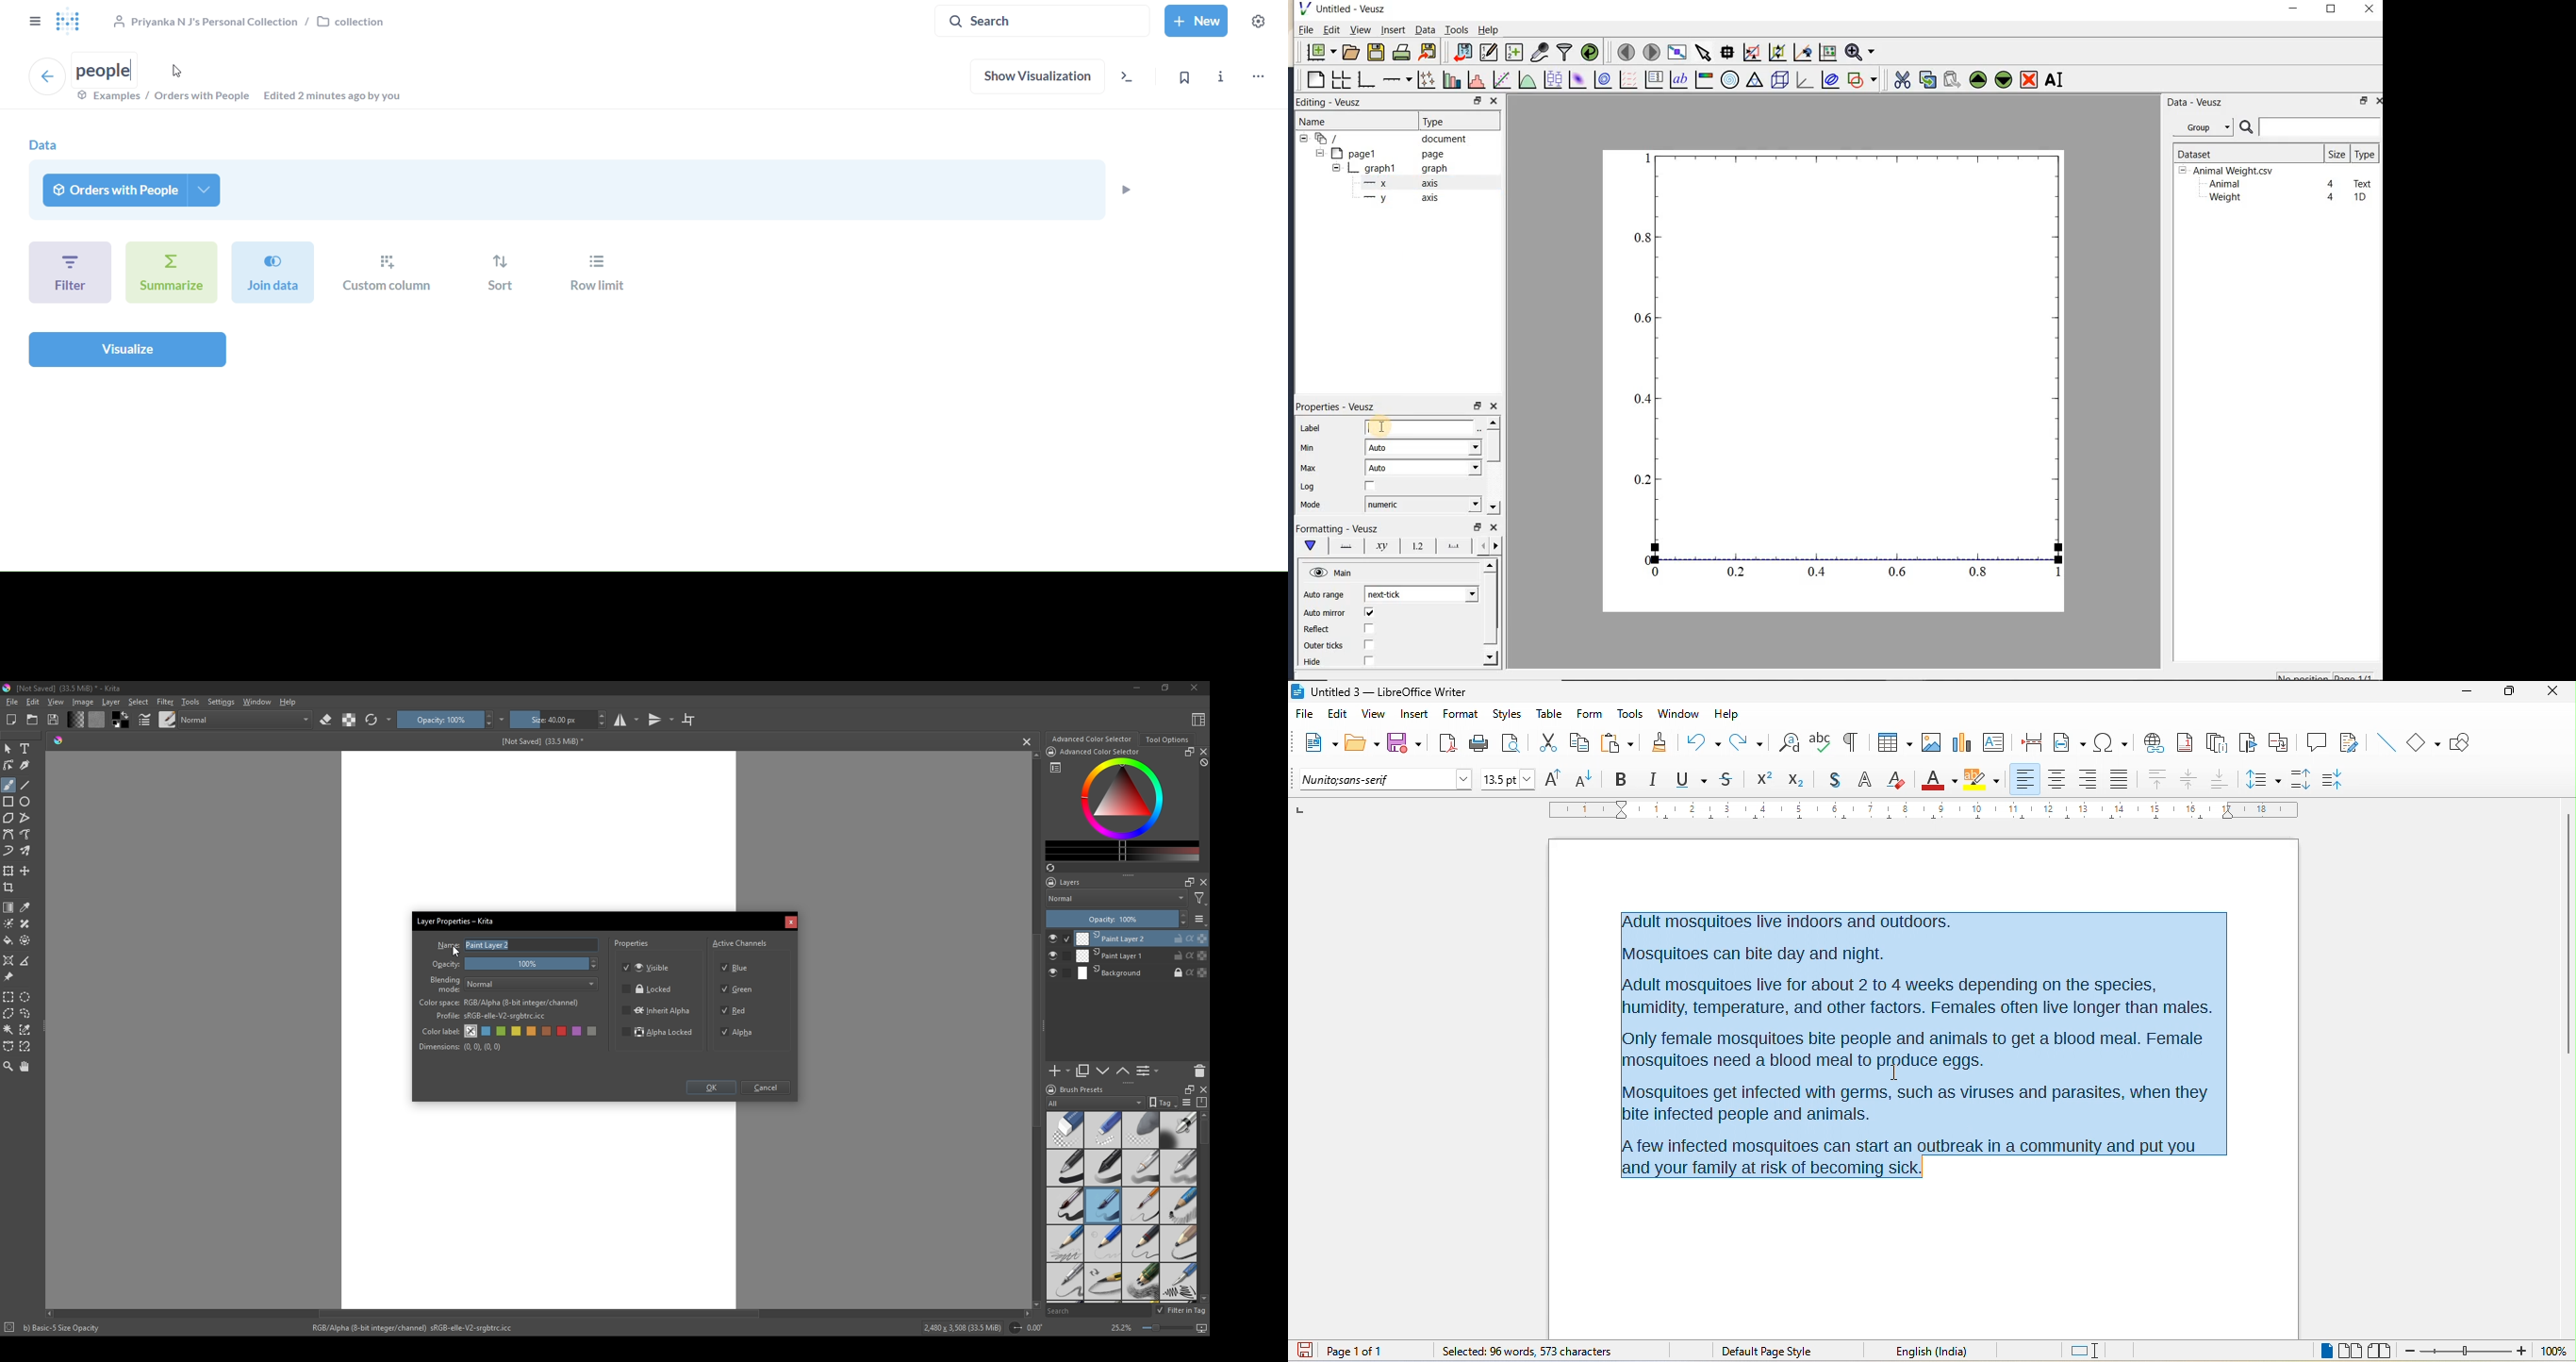 The width and height of the screenshot is (2576, 1372). What do you see at coordinates (1527, 82) in the screenshot?
I see `plot a function` at bounding box center [1527, 82].